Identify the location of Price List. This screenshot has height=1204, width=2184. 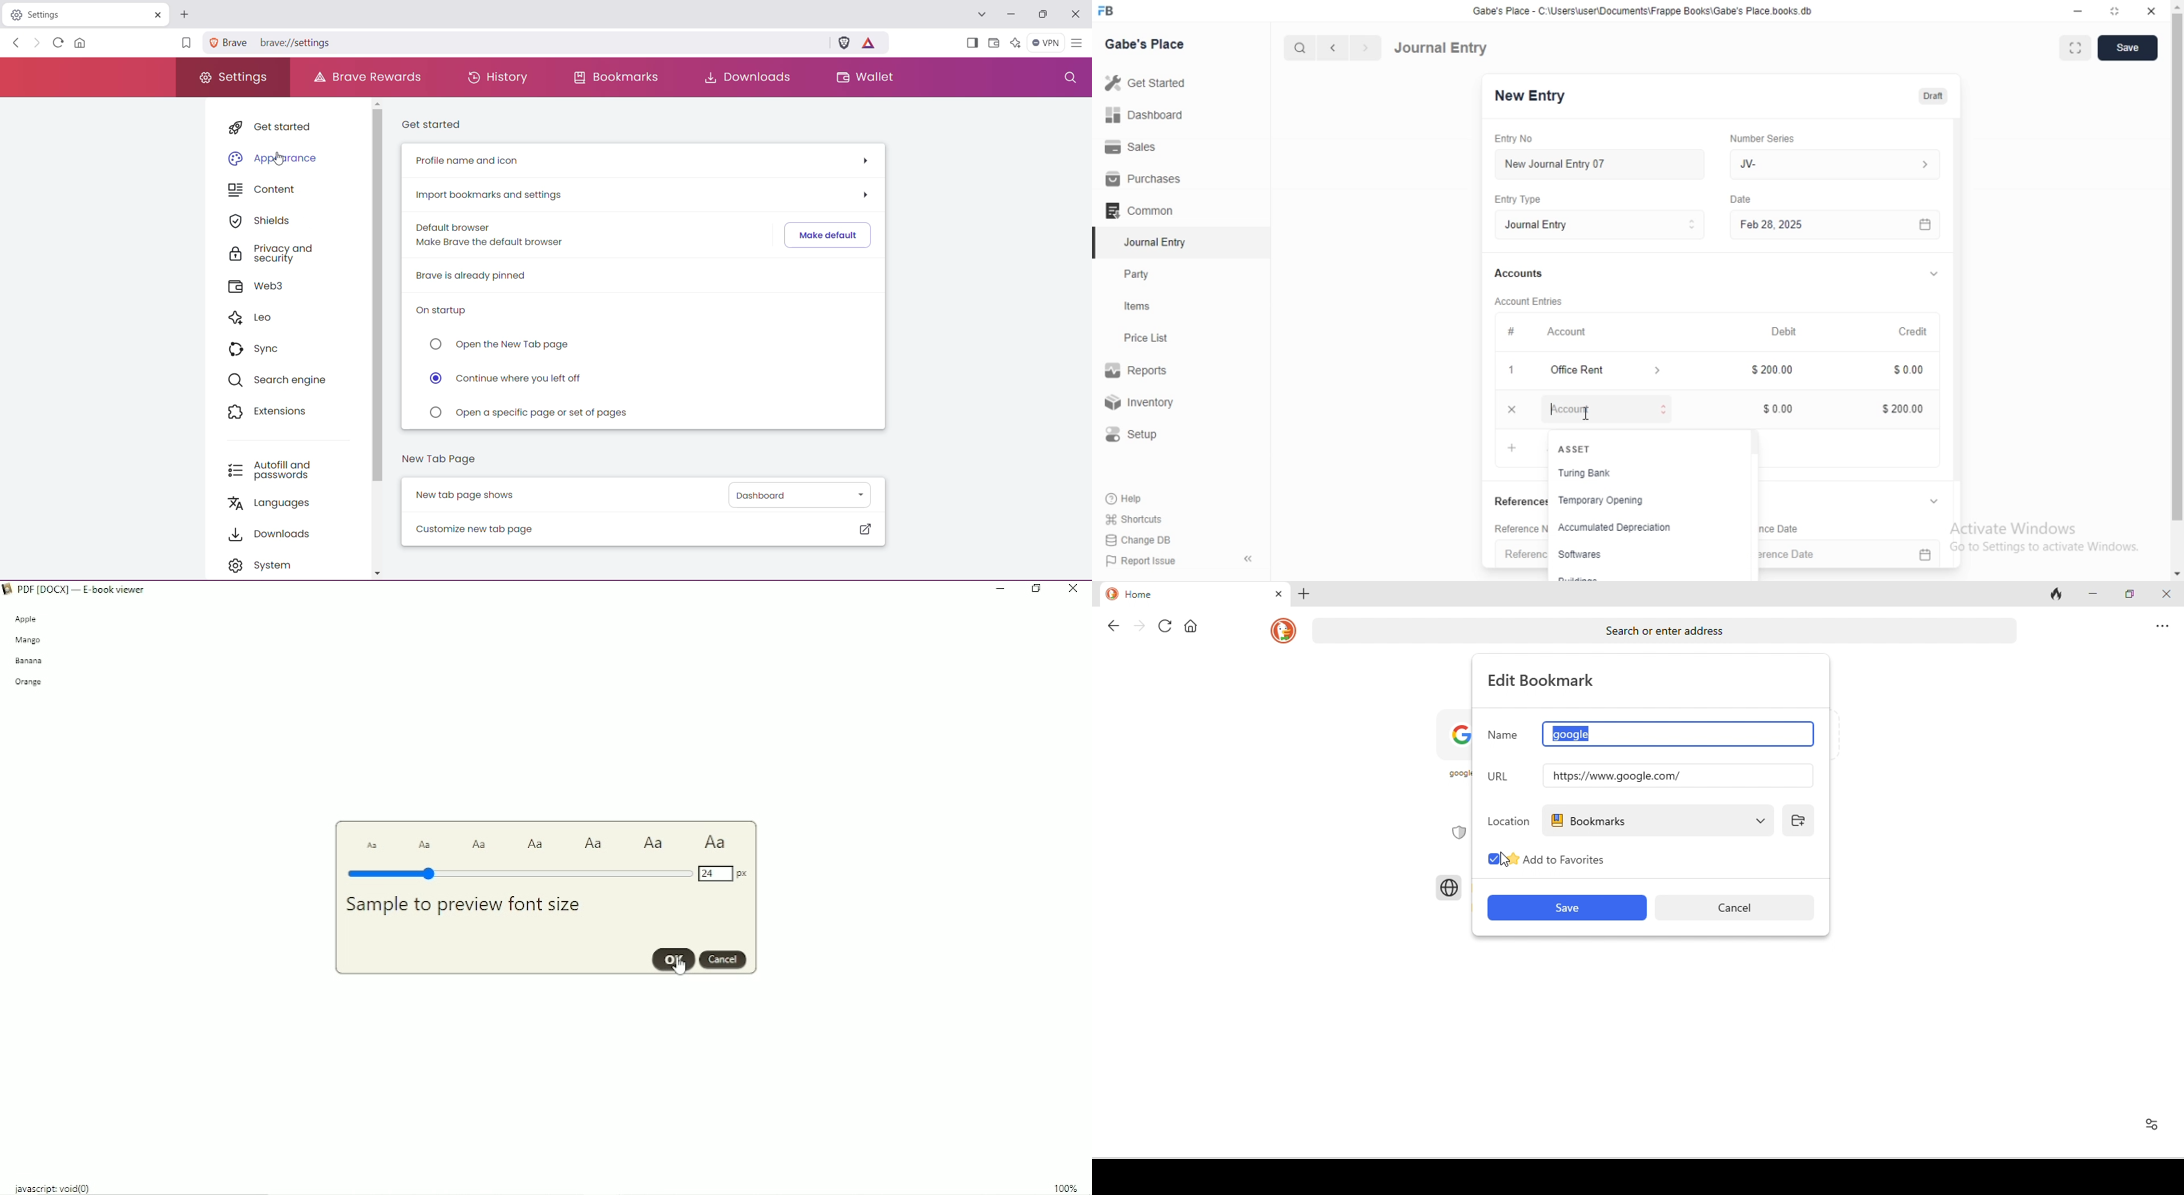
(1145, 339).